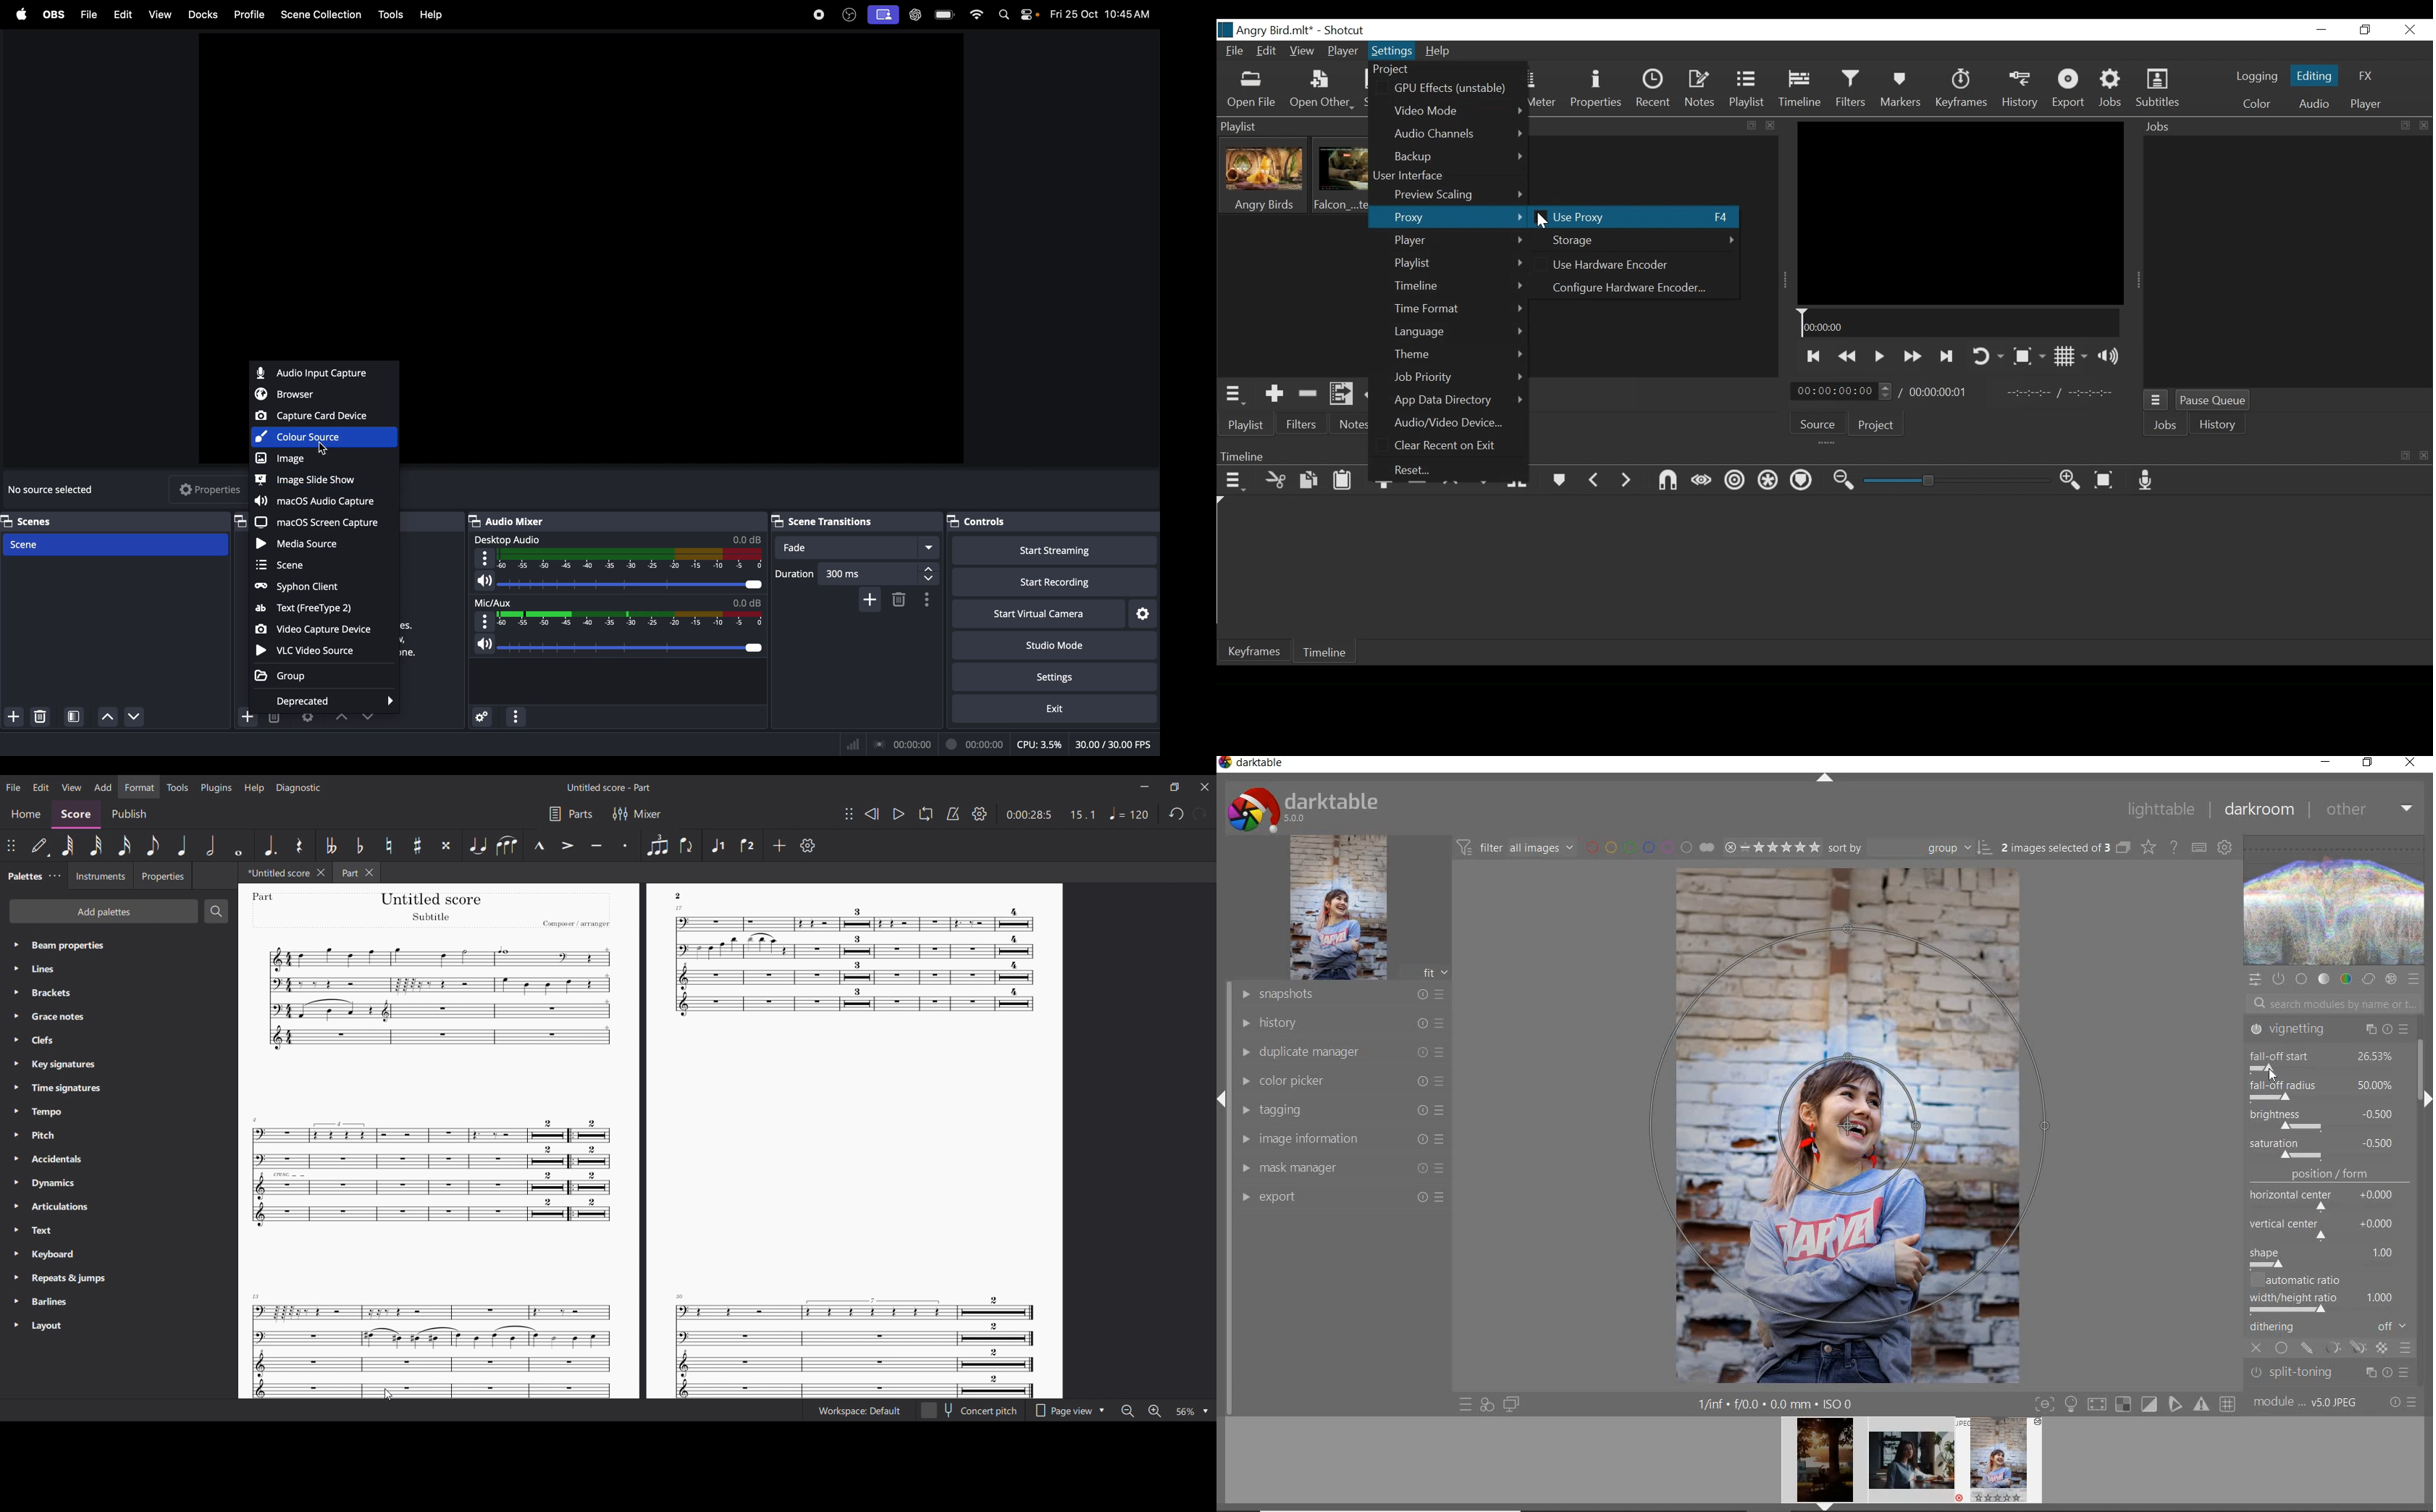  Describe the element at coordinates (1342, 1167) in the screenshot. I see `mask manager` at that location.